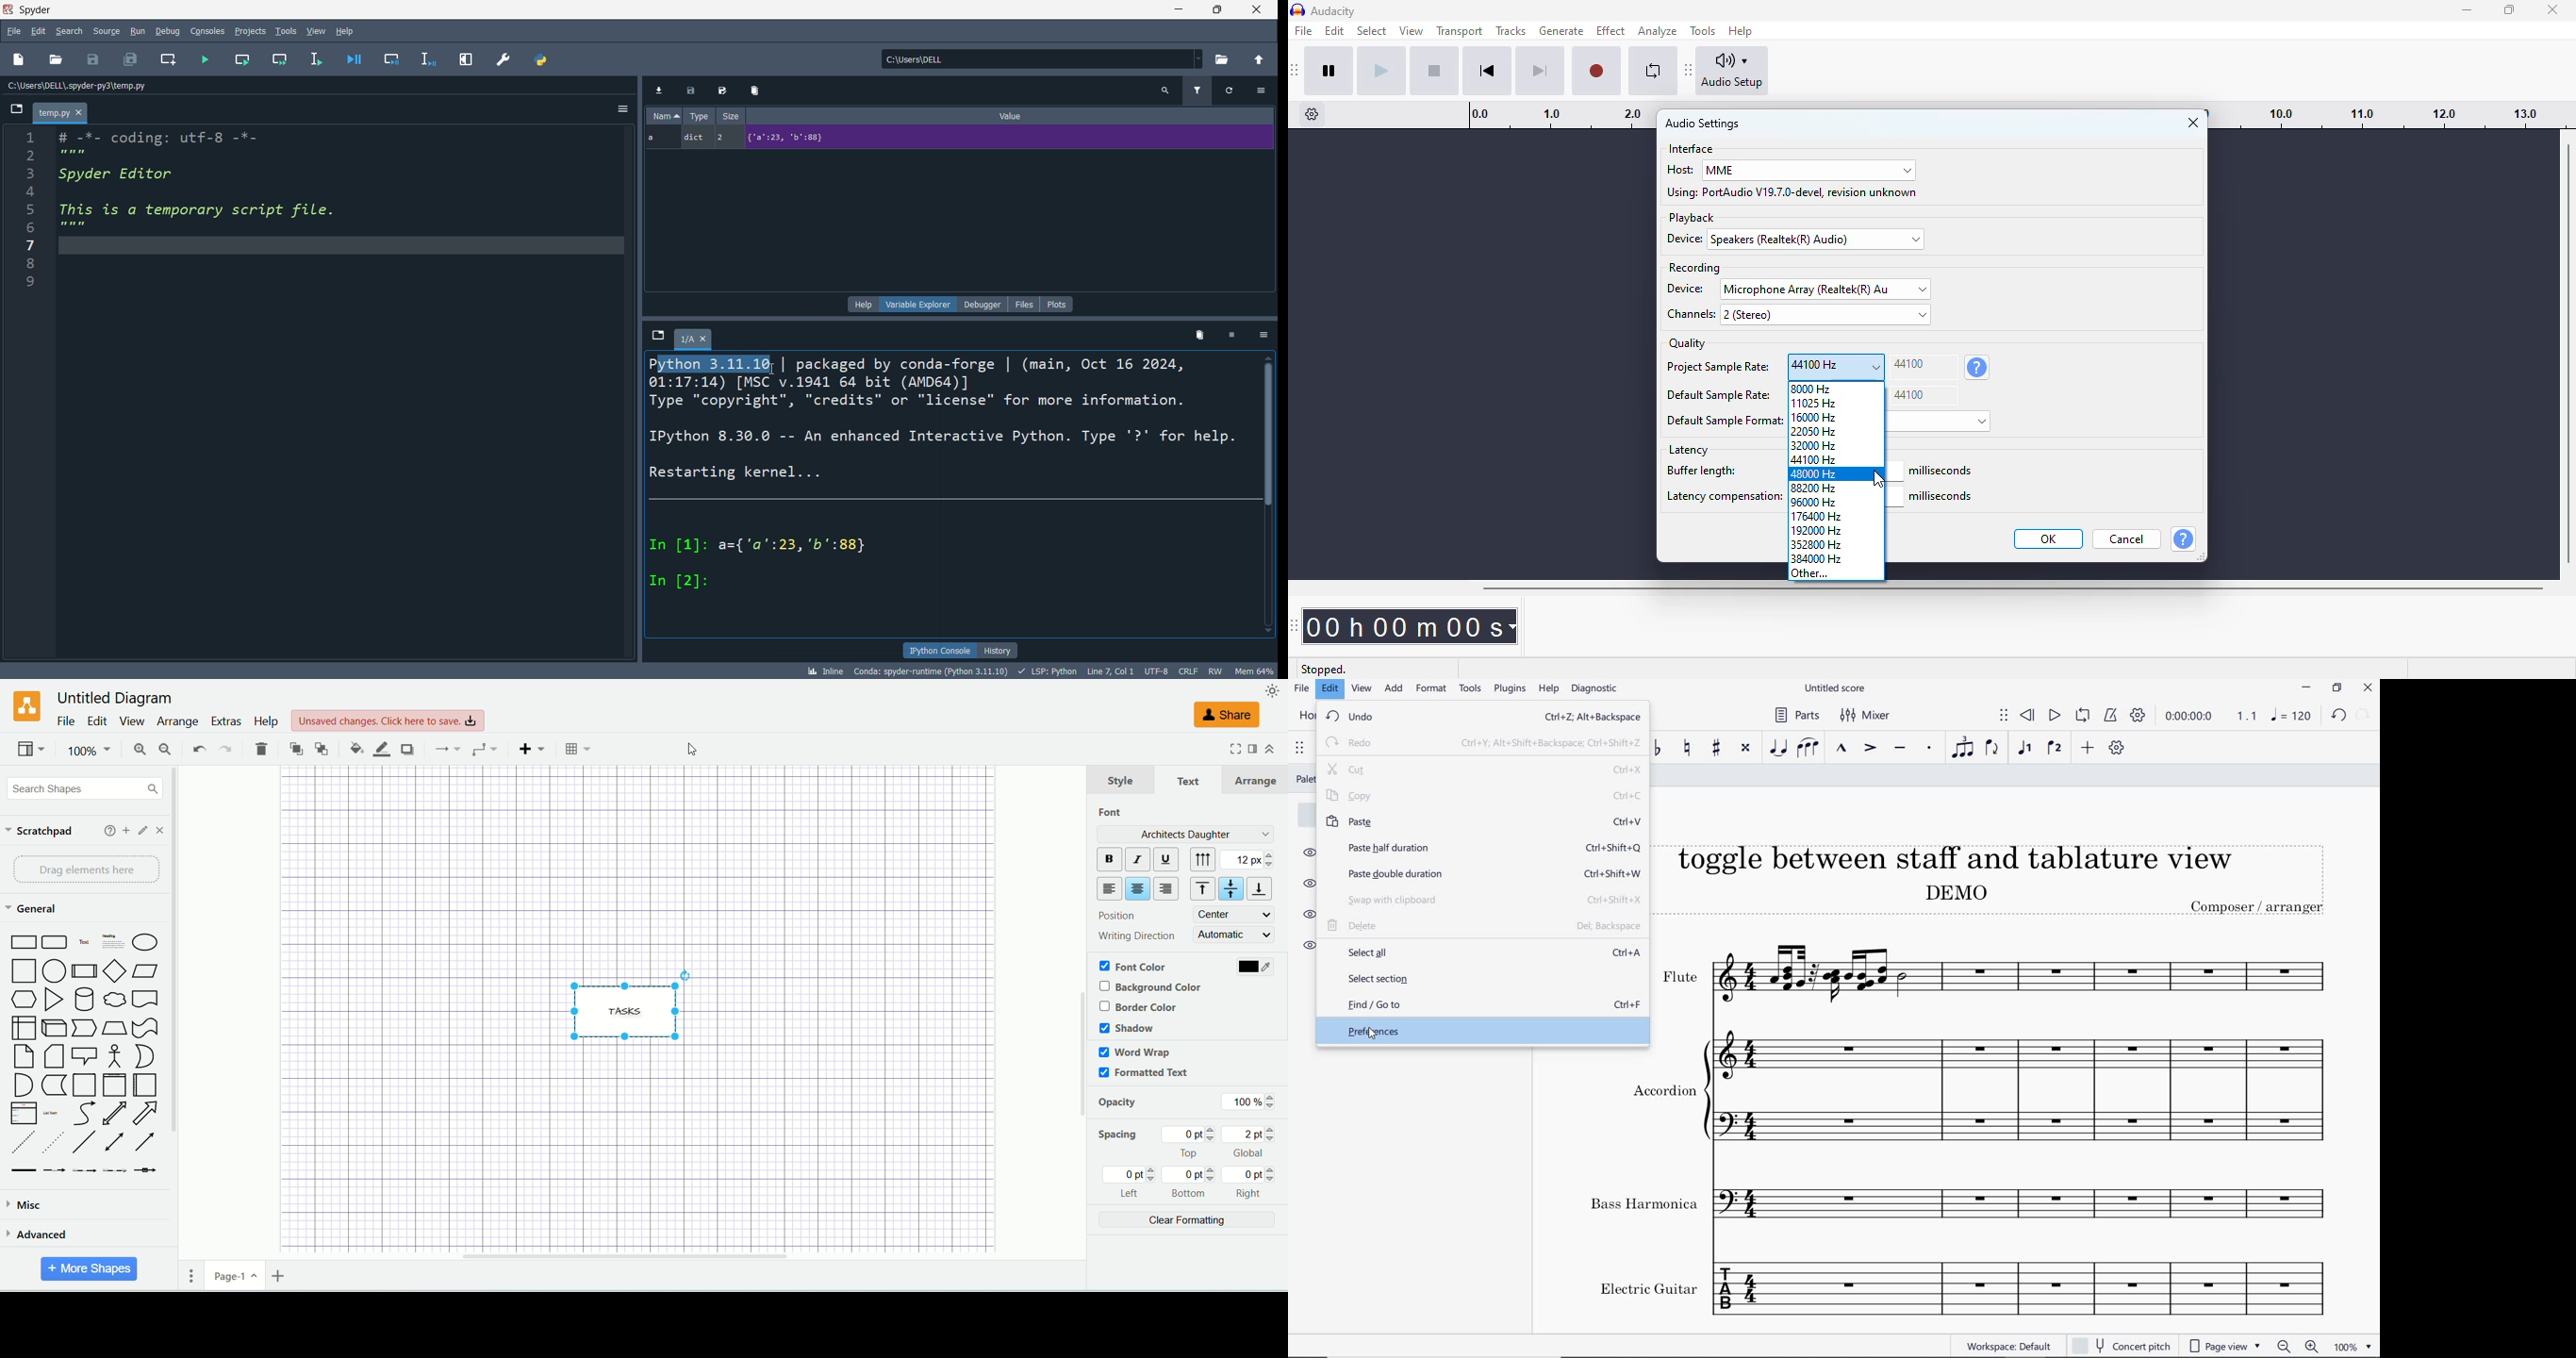 The height and width of the screenshot is (1372, 2576). What do you see at coordinates (1942, 471) in the screenshot?
I see `miliseconds` at bounding box center [1942, 471].